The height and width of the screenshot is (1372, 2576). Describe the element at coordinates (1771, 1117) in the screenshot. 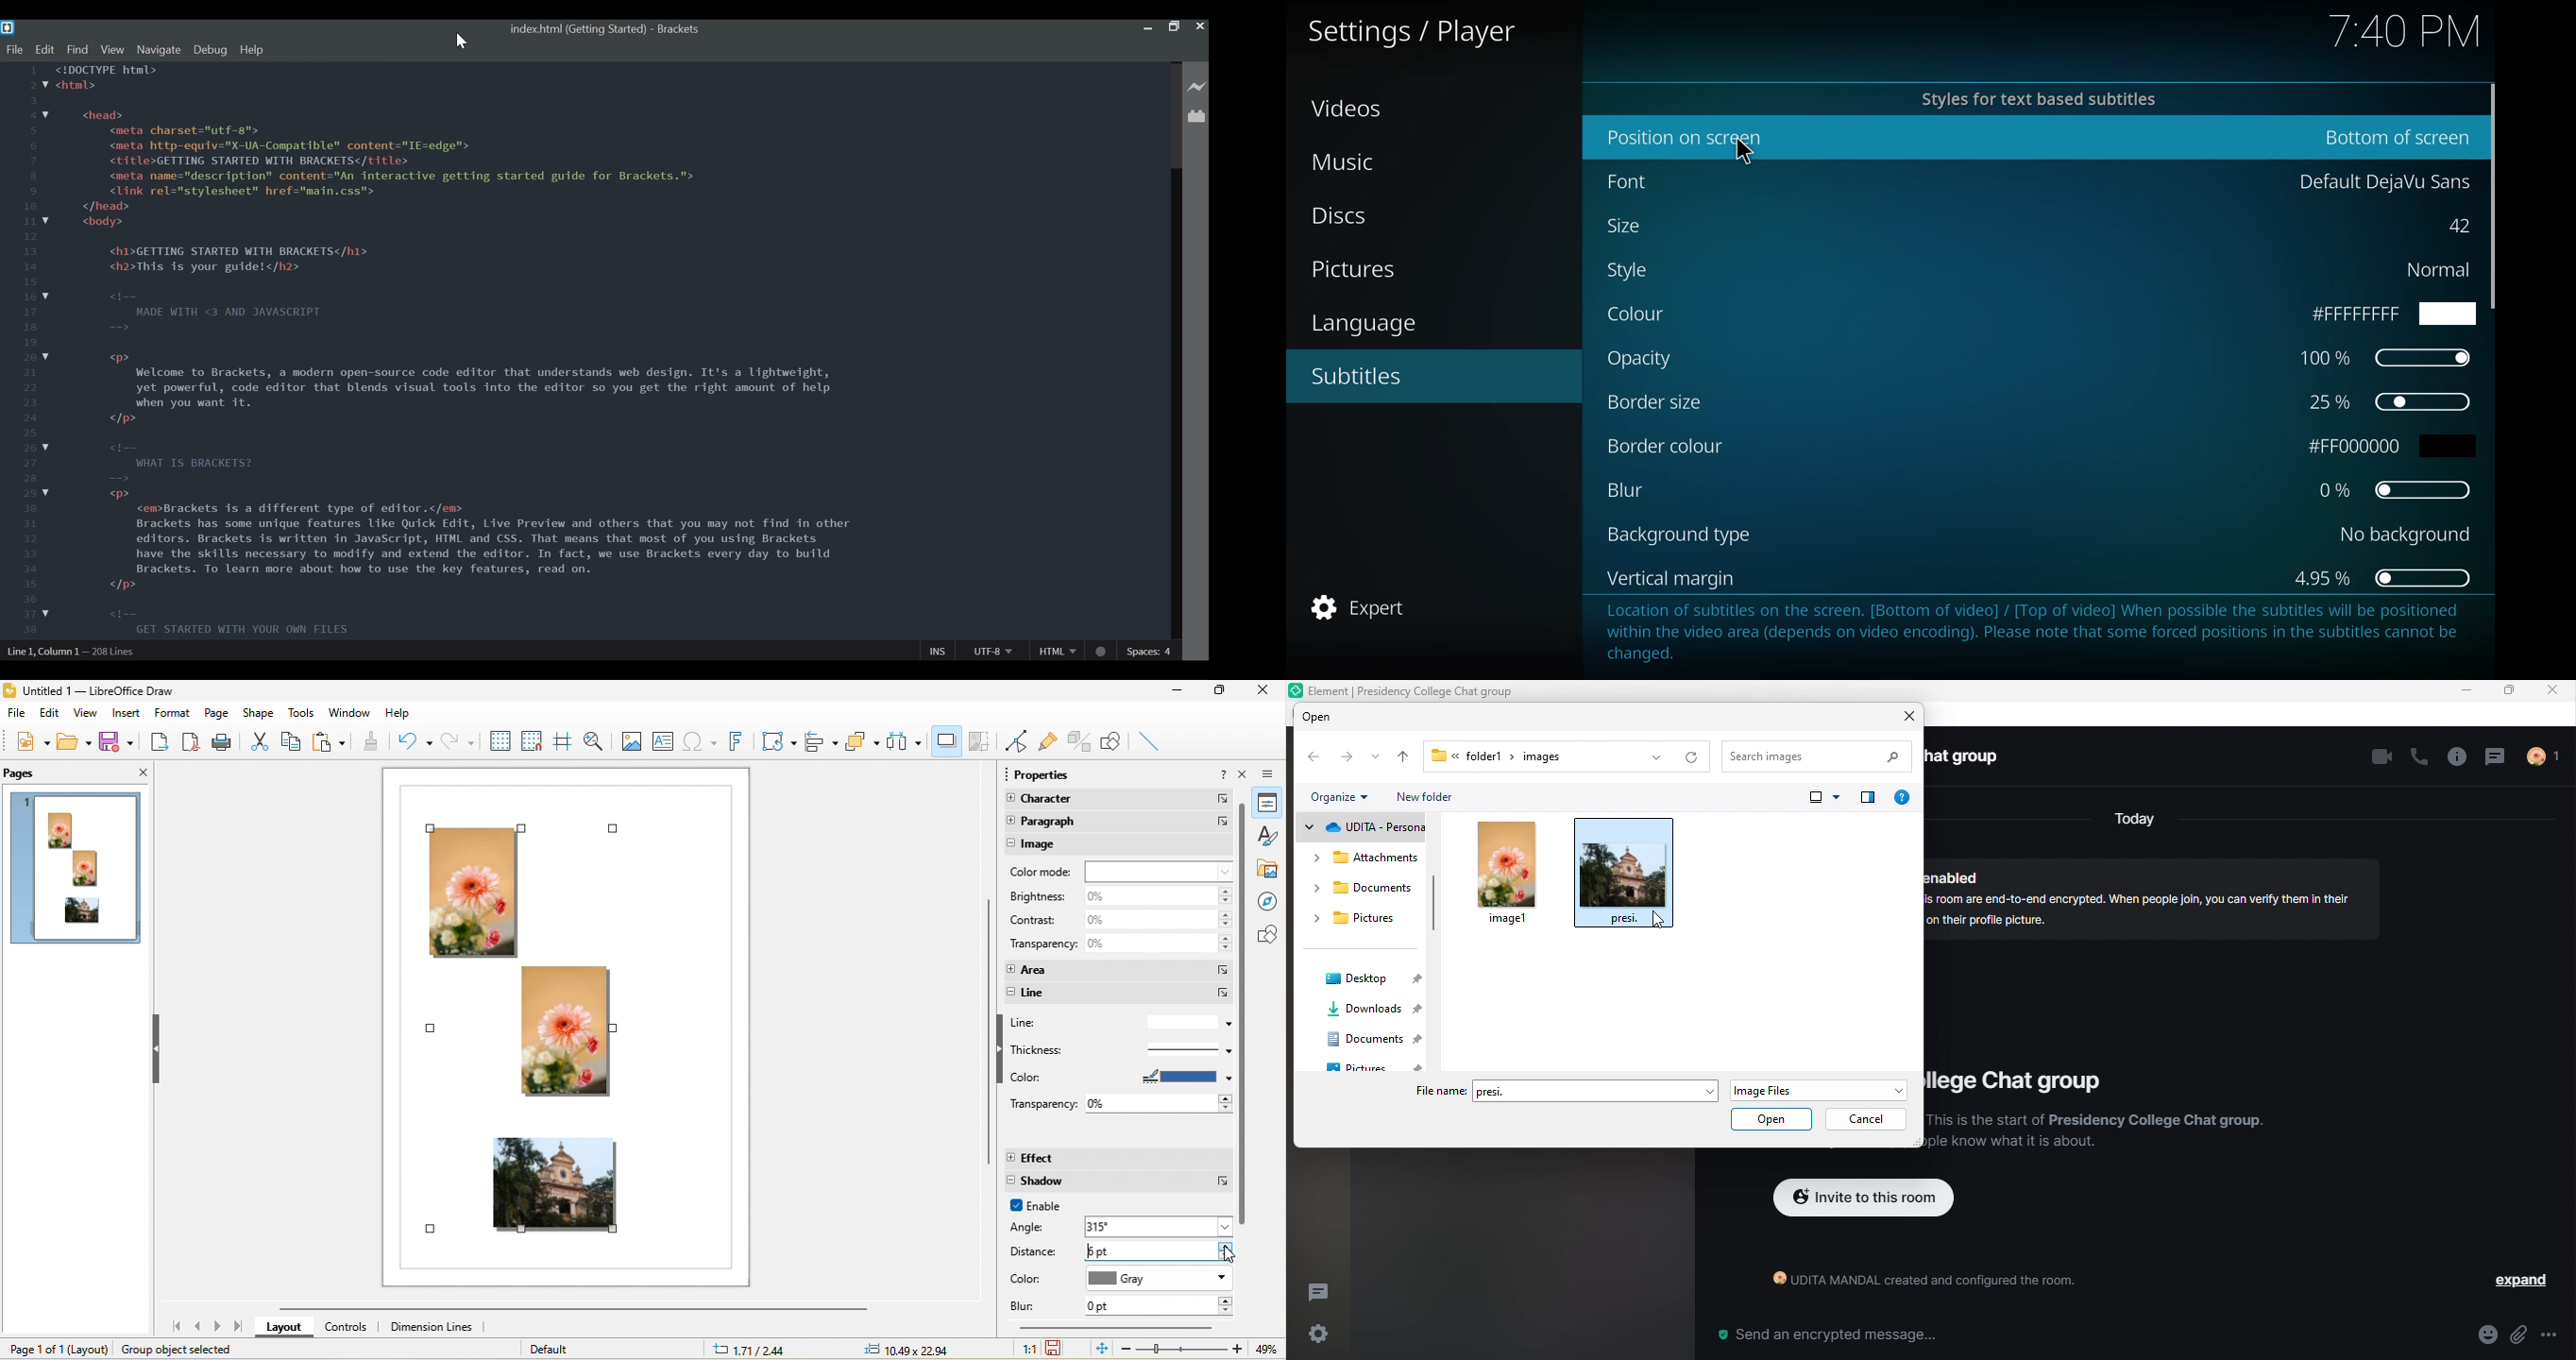

I see `open` at that location.